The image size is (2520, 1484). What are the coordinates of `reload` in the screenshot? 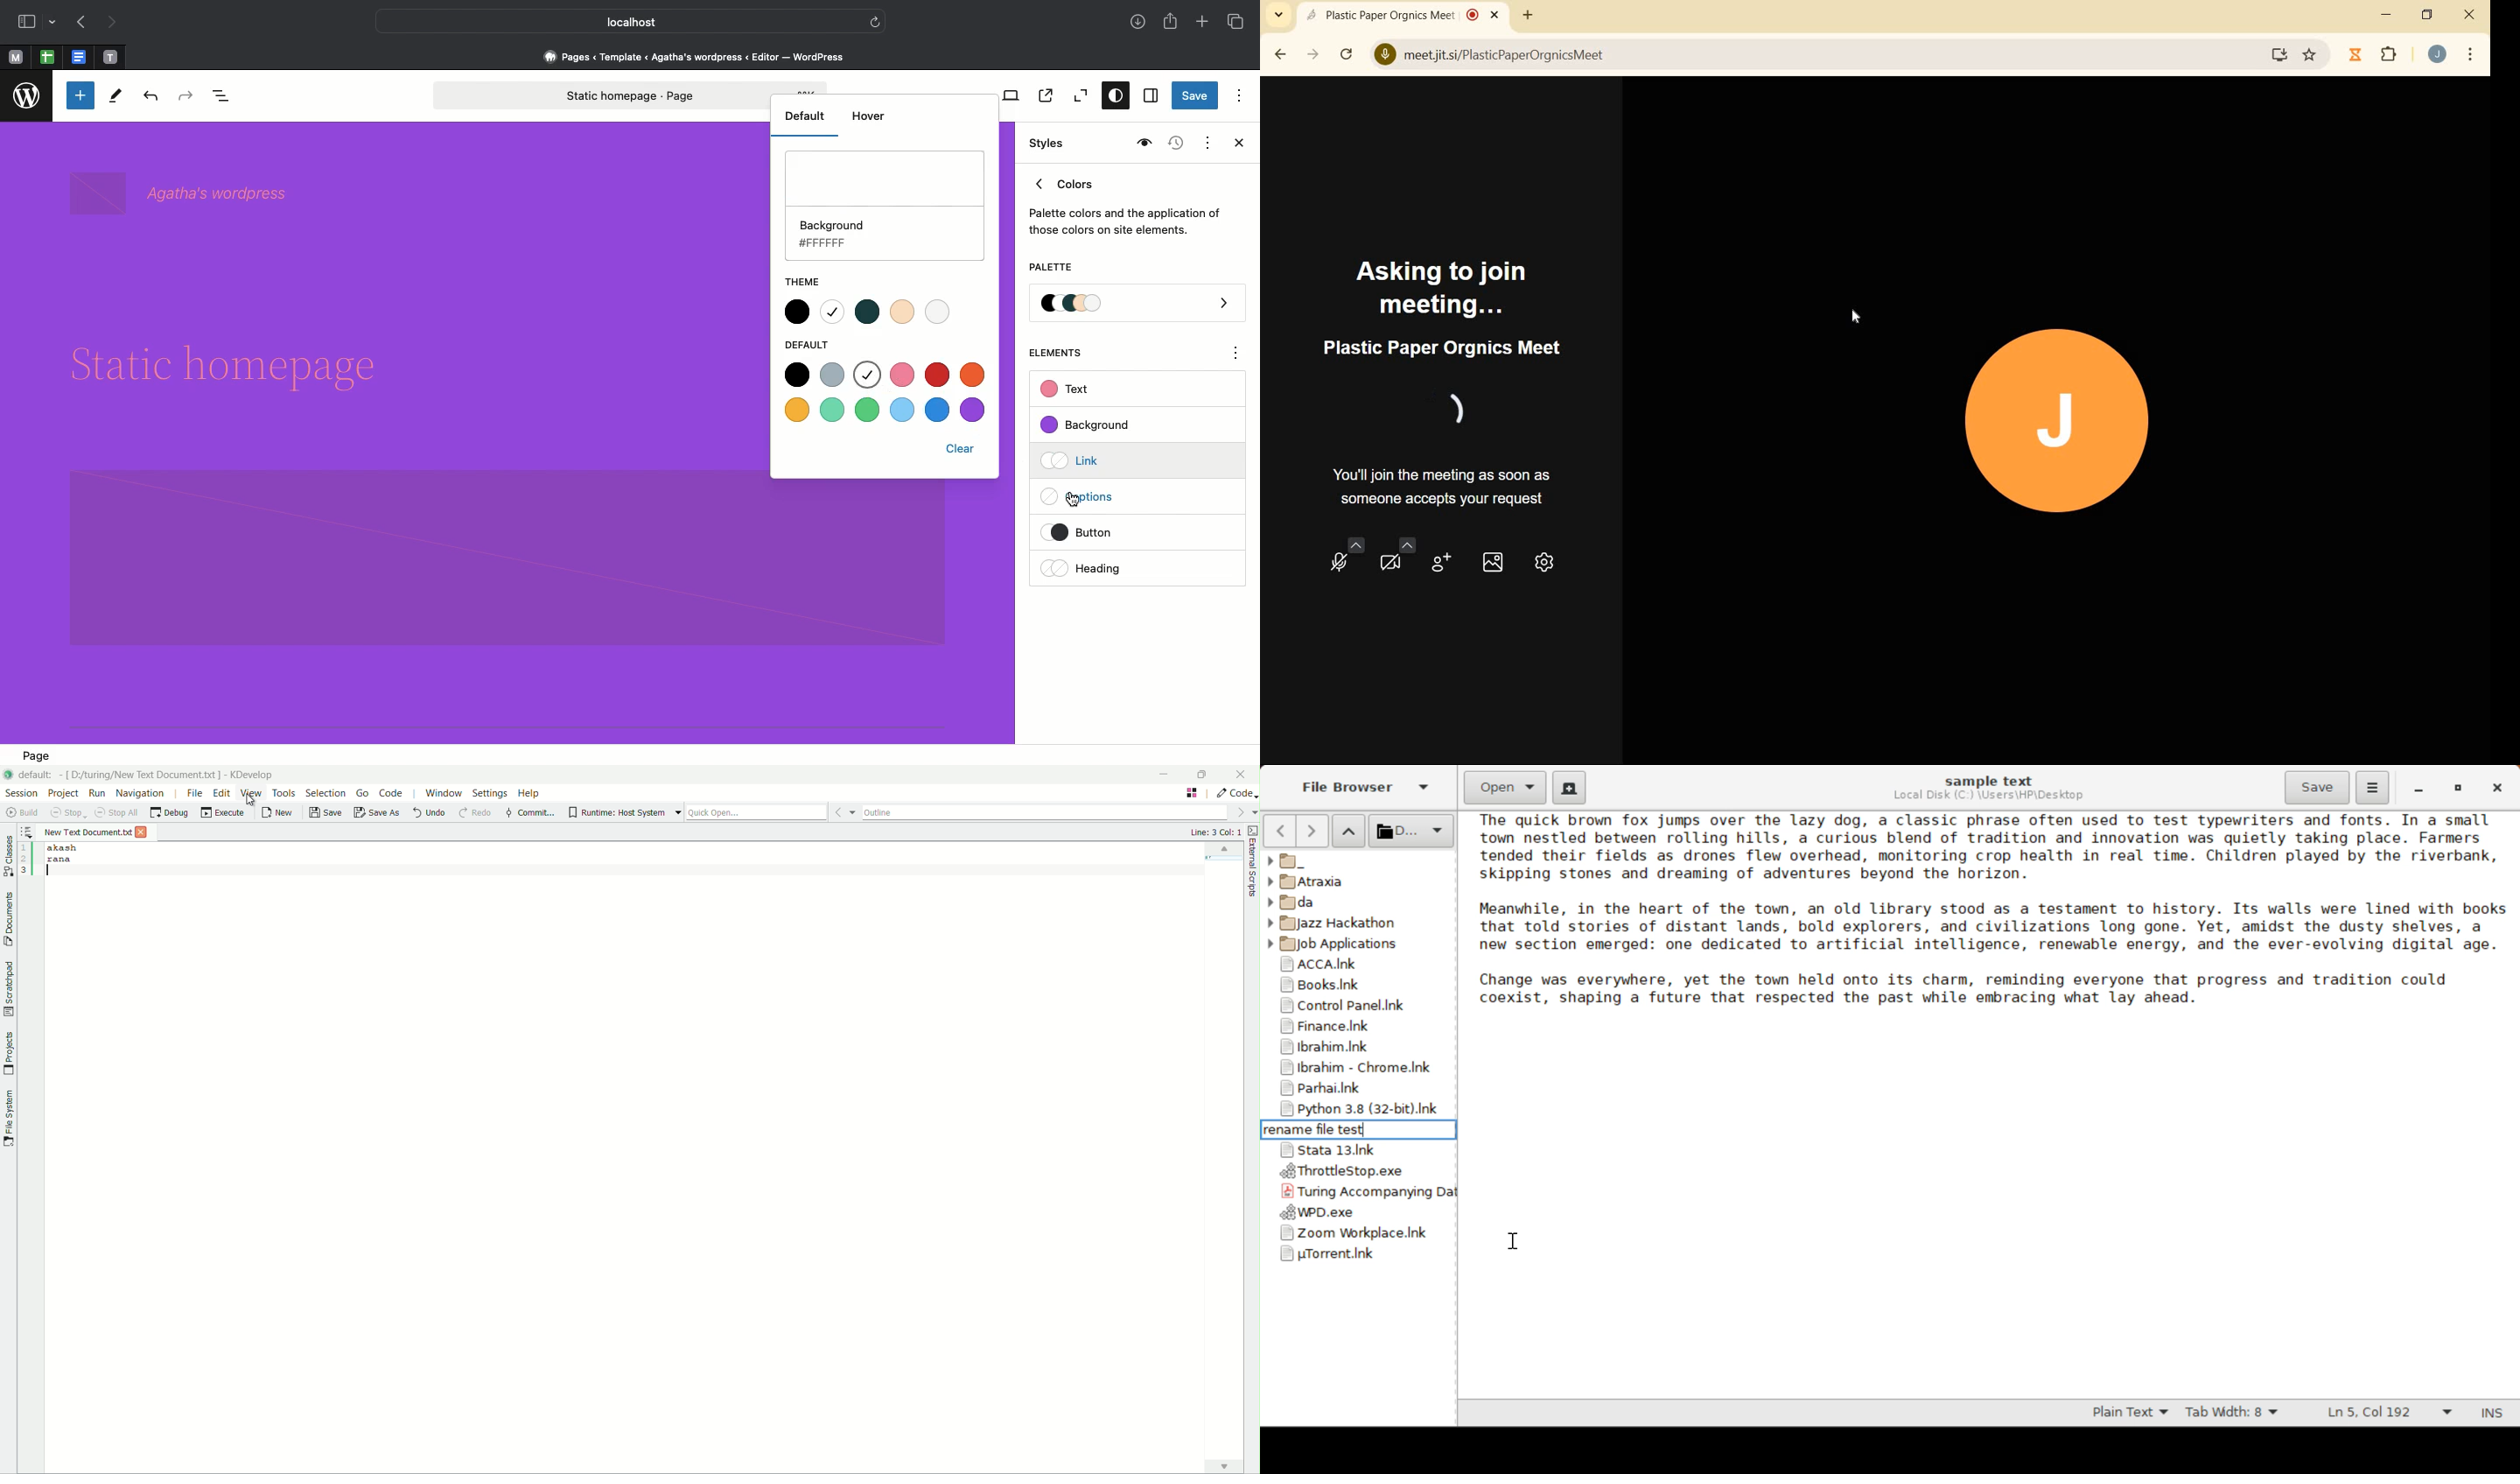 It's located at (1346, 53).